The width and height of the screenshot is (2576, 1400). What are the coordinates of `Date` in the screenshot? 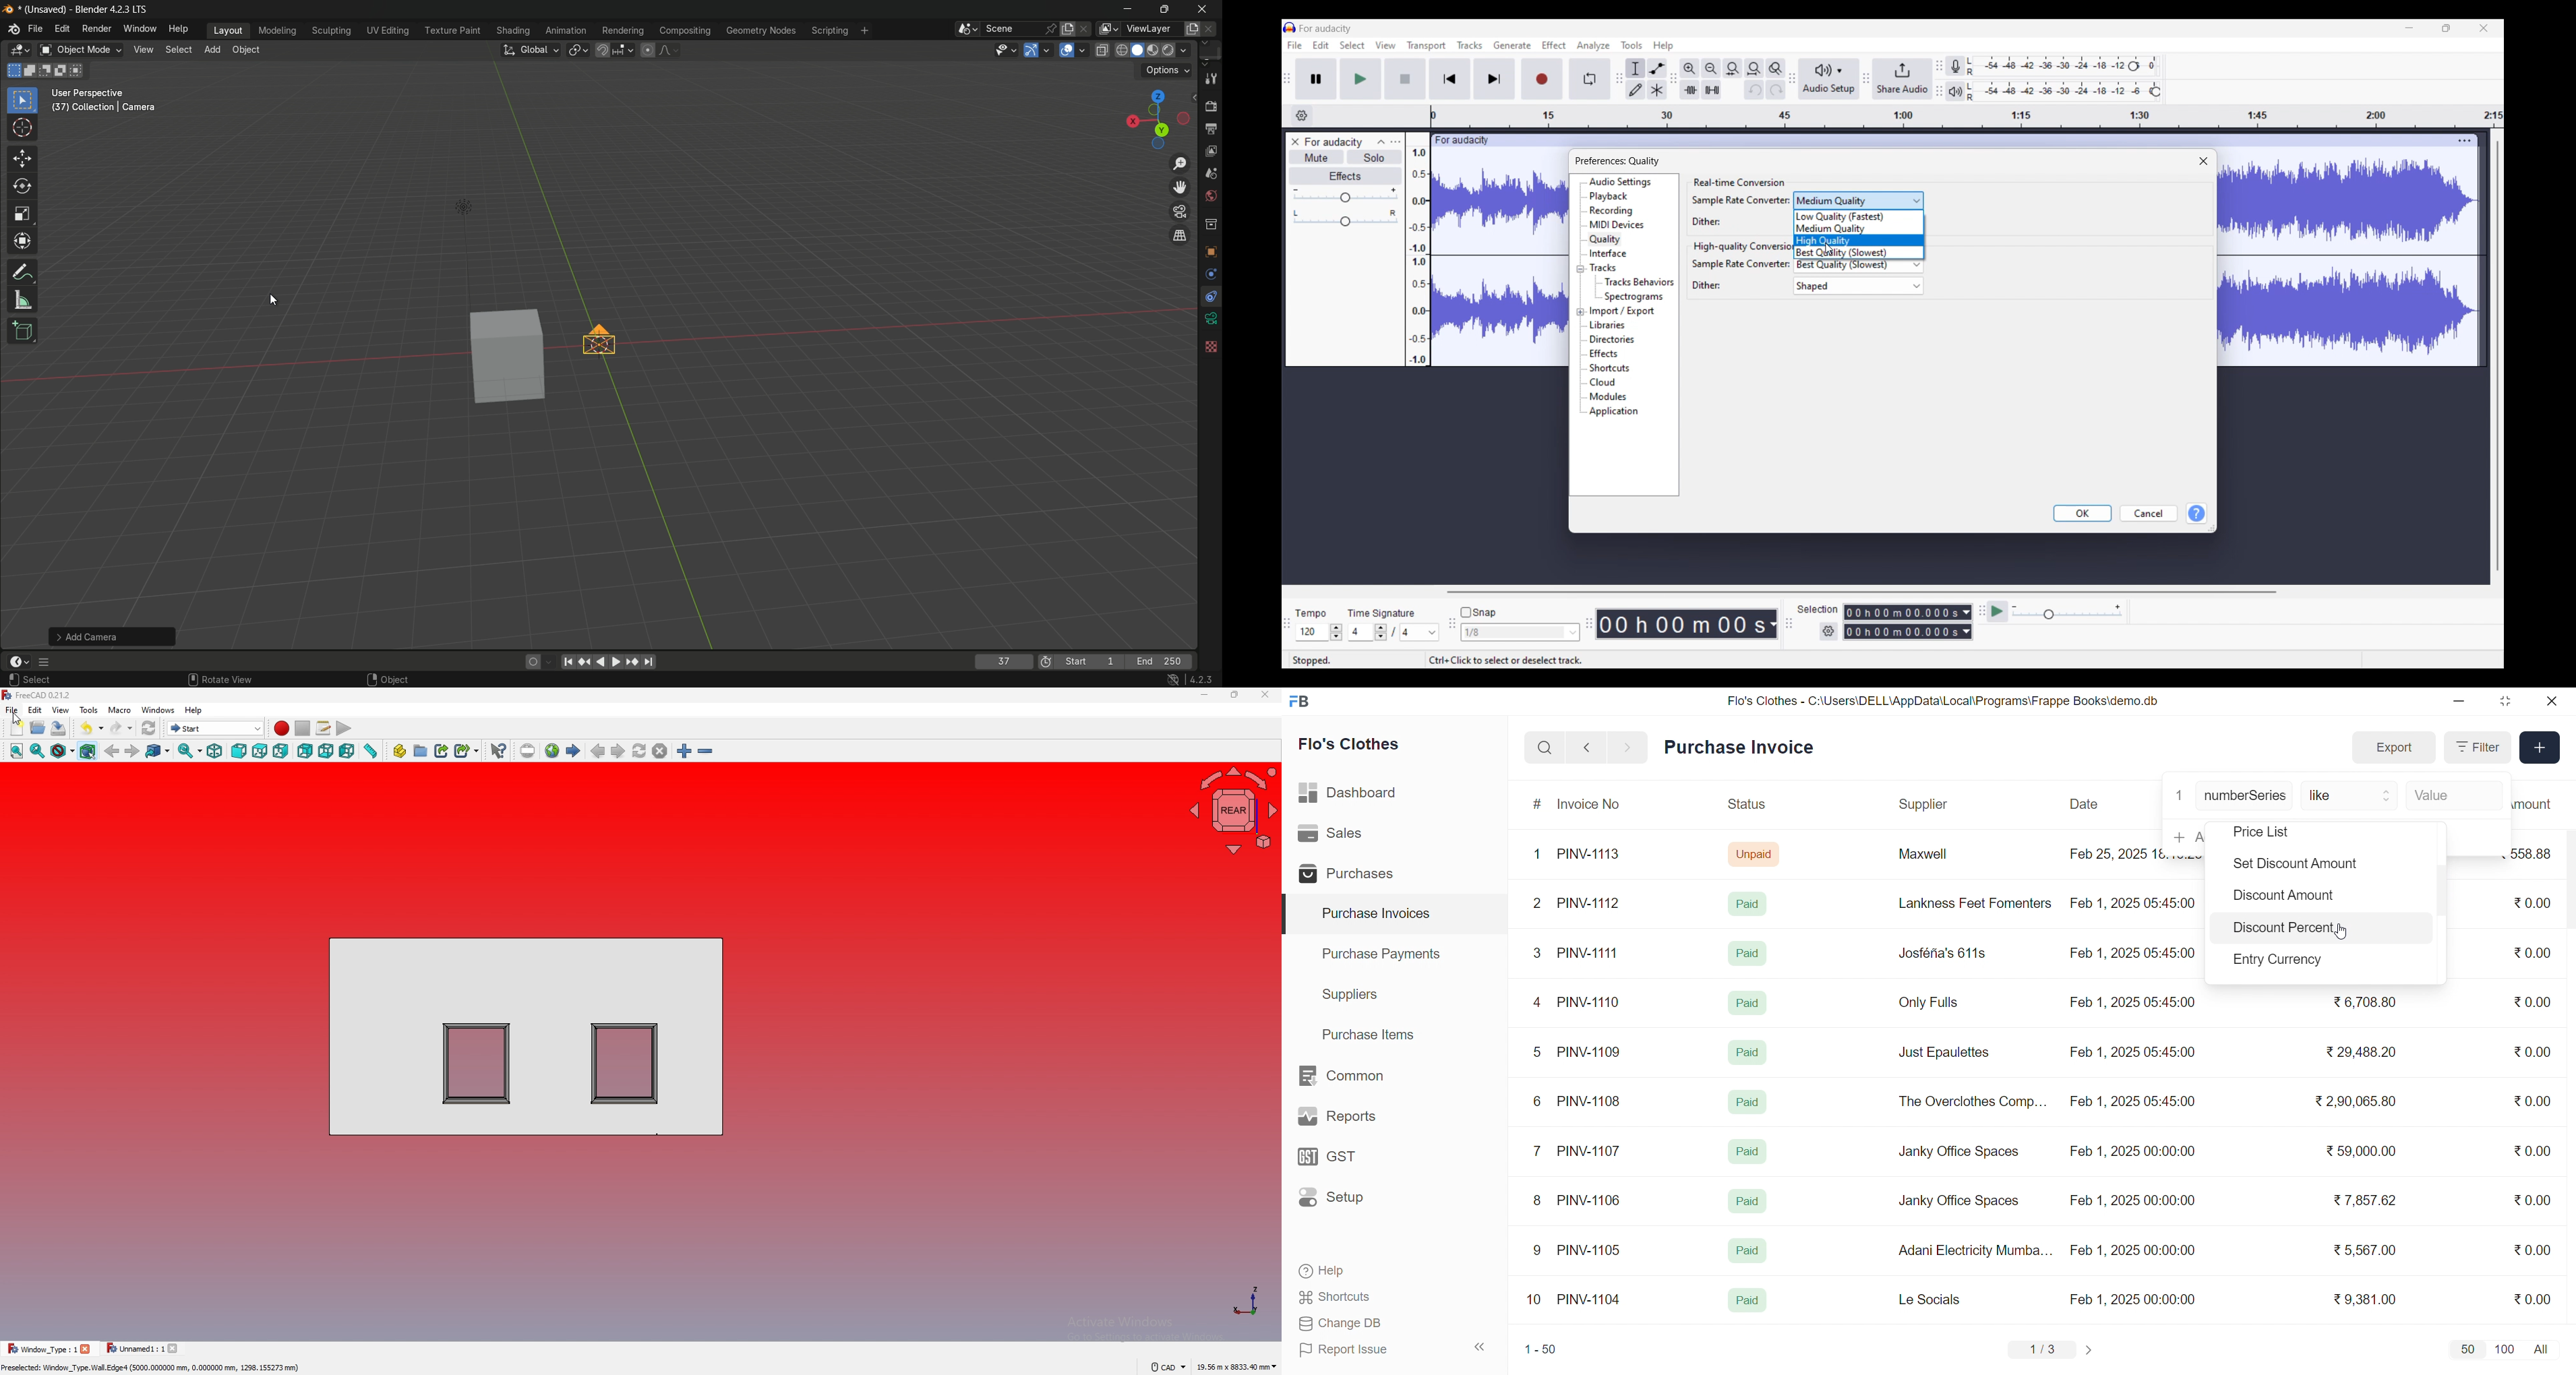 It's located at (2086, 804).